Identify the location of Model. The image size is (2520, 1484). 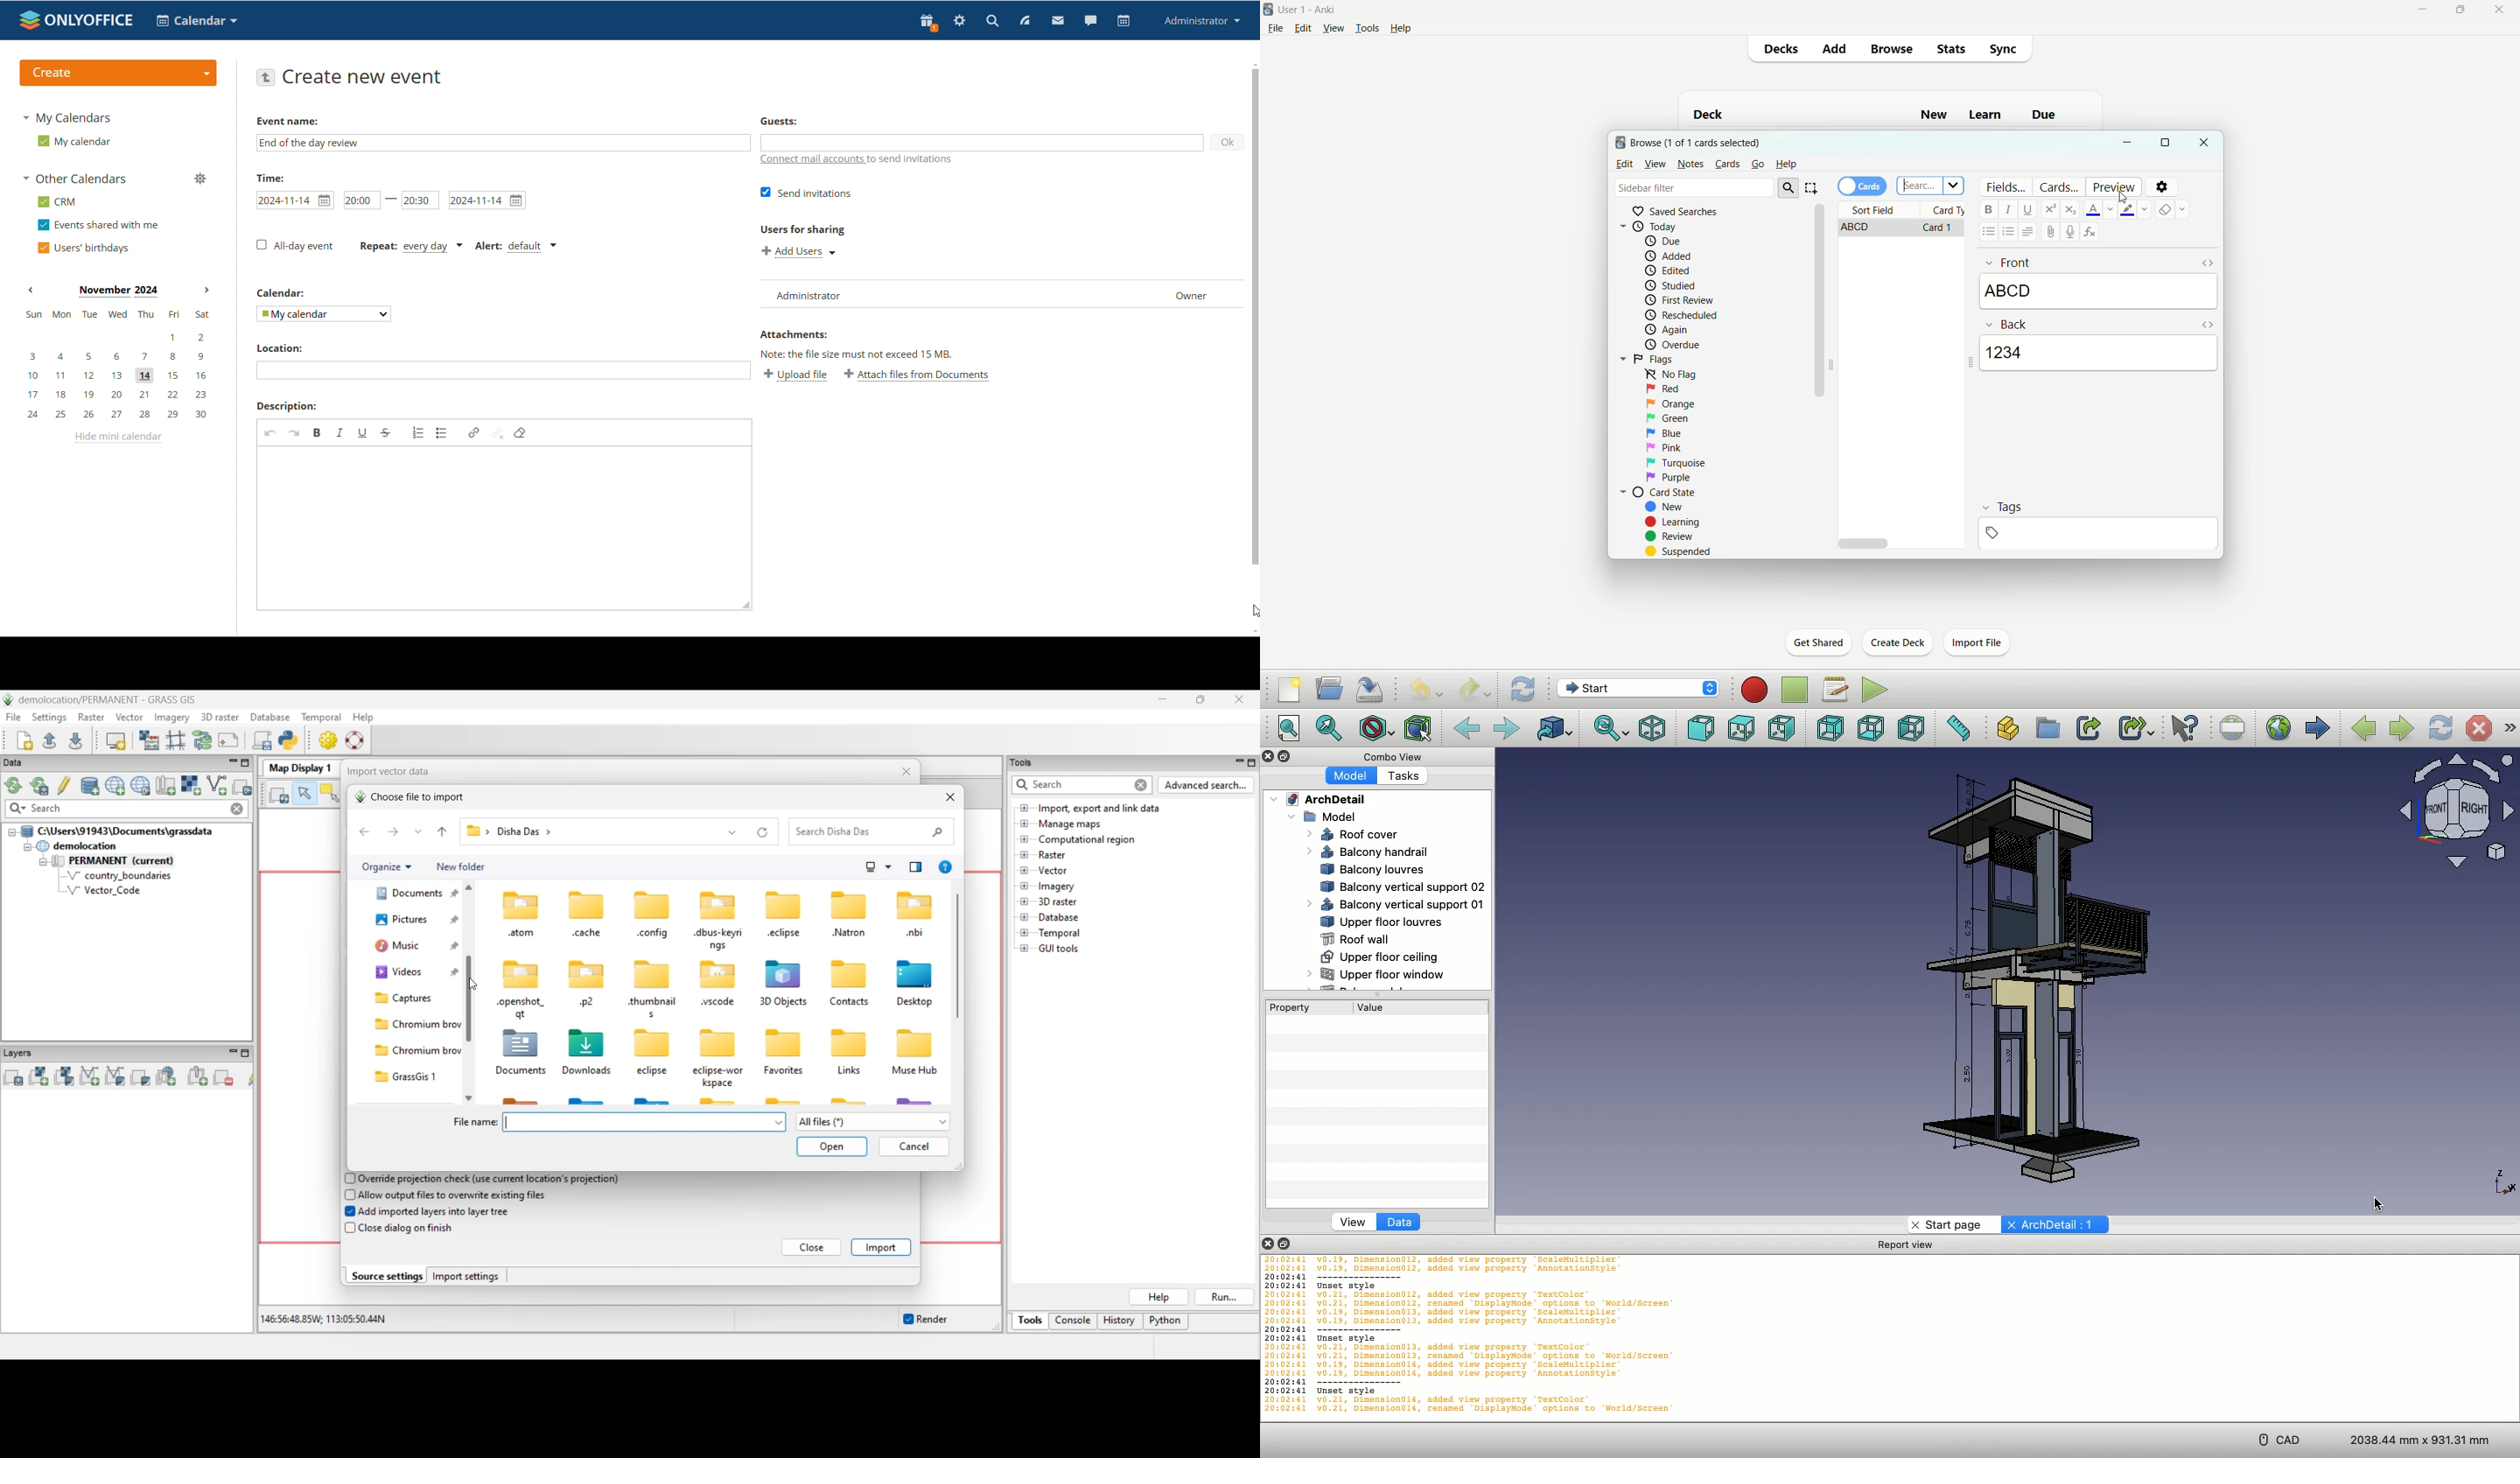
(2029, 976).